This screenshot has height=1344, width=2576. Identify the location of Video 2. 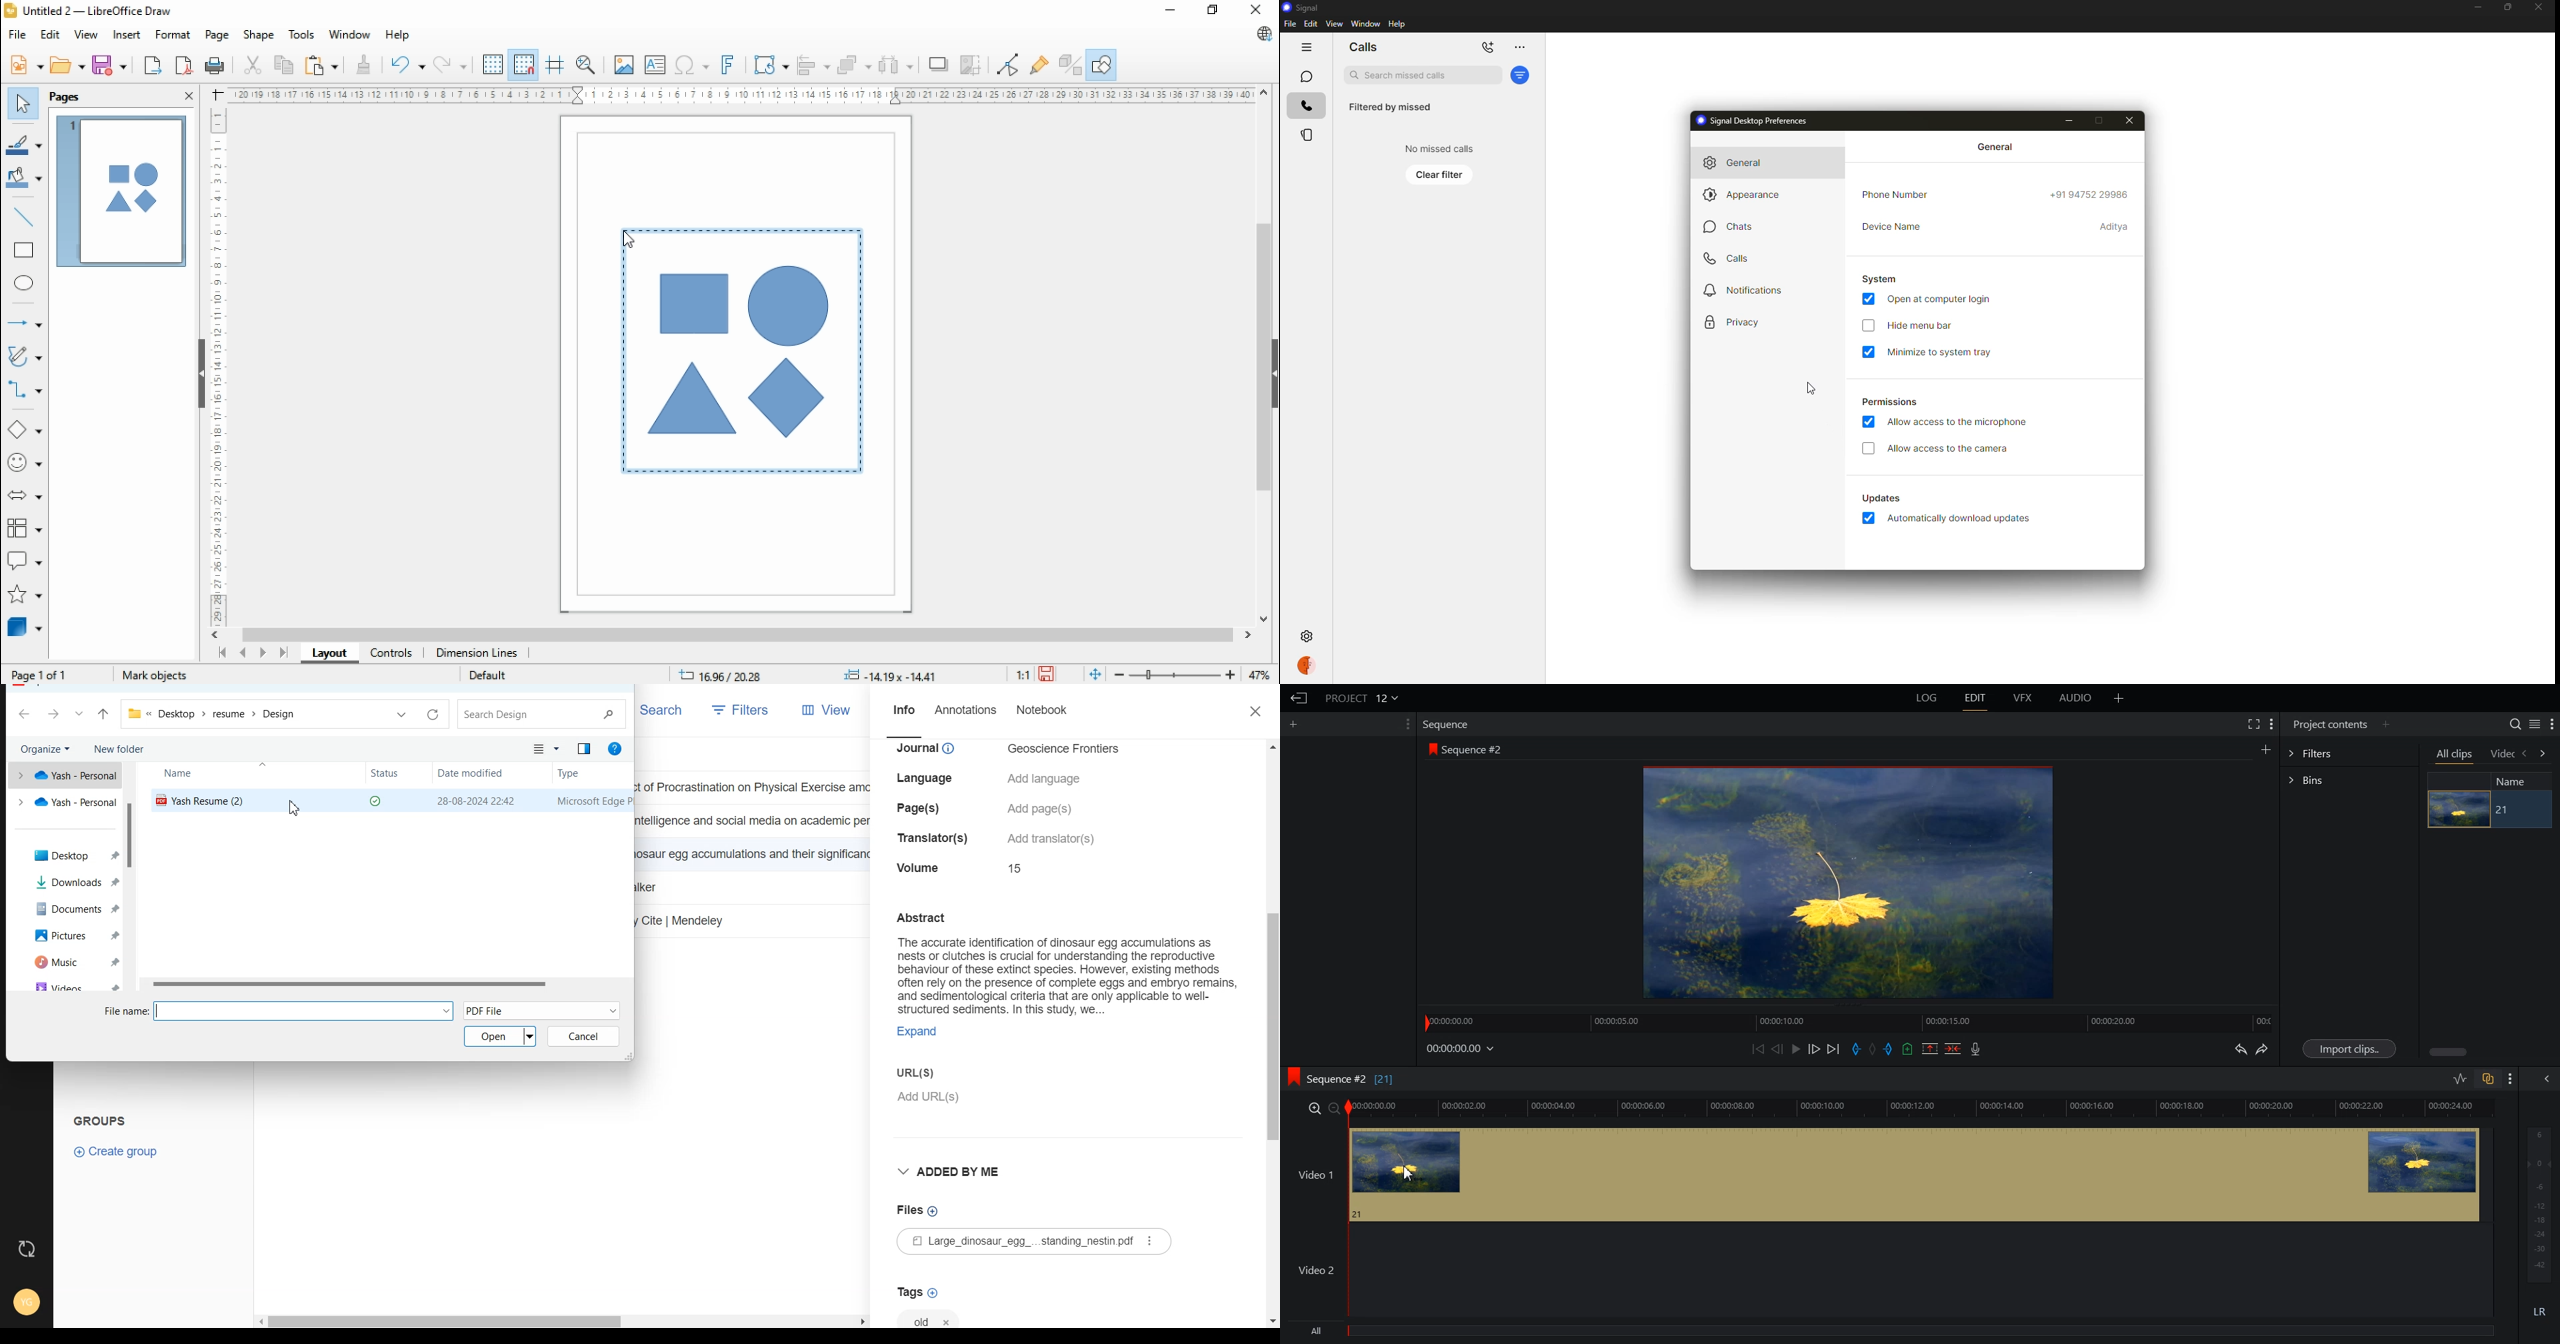
(1889, 1271).